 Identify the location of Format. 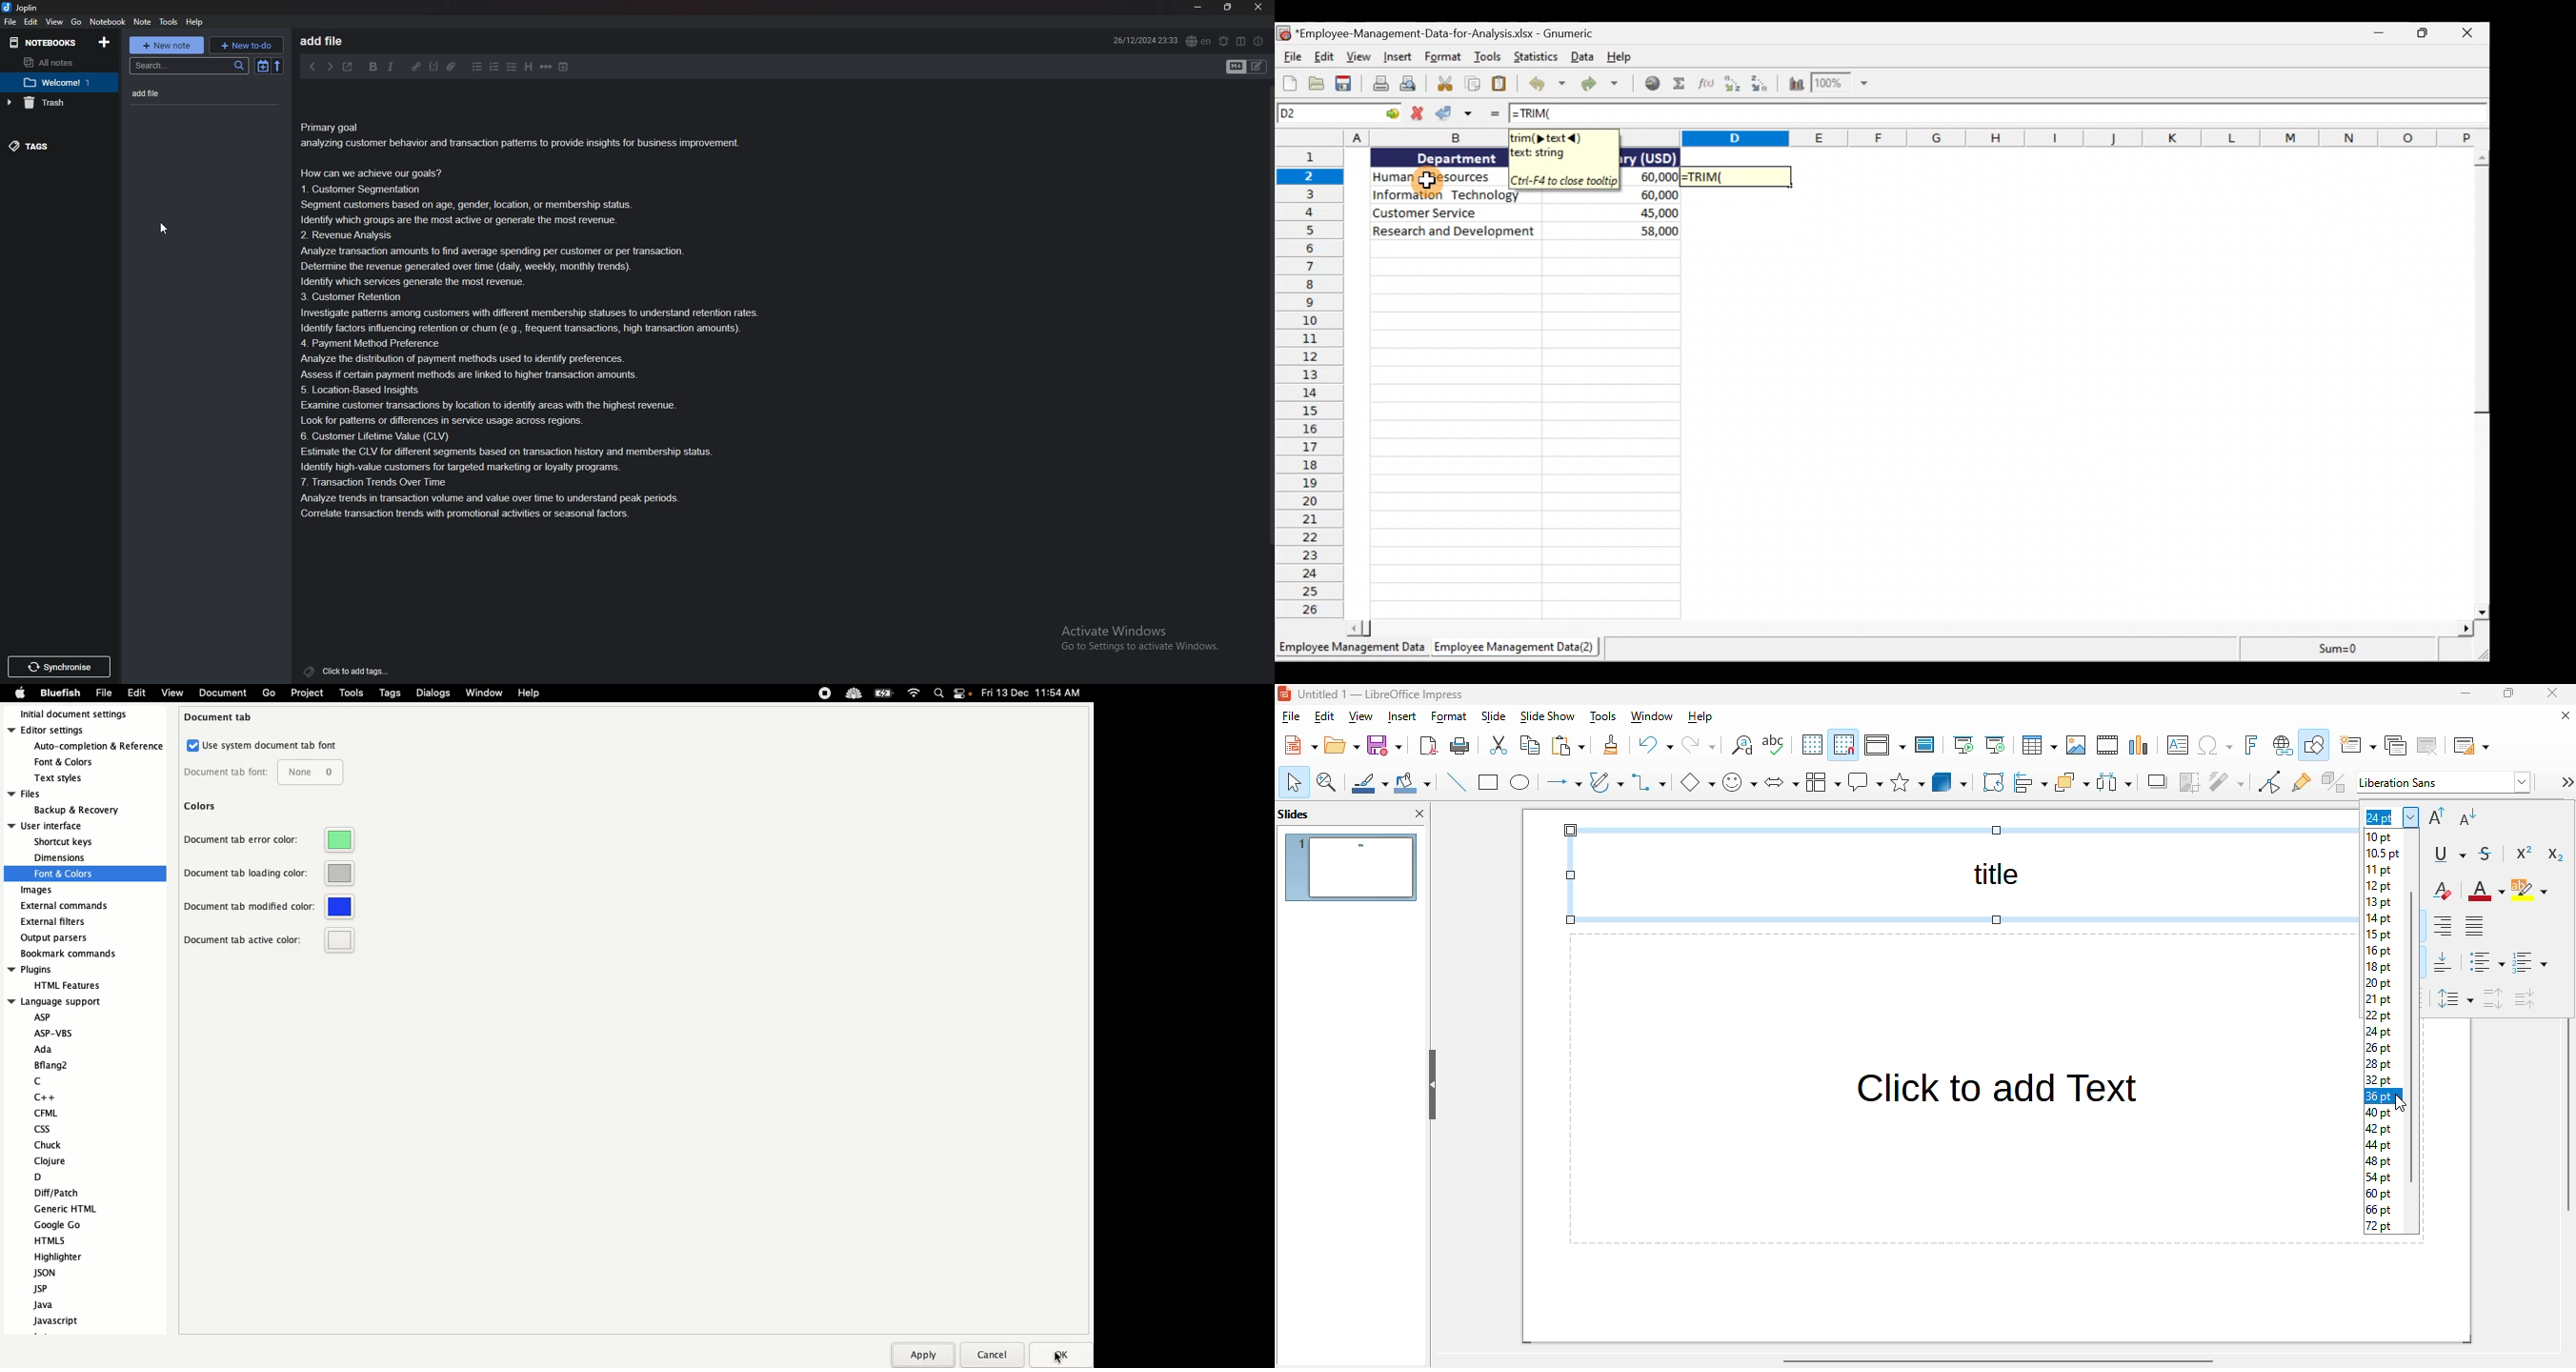
(1442, 57).